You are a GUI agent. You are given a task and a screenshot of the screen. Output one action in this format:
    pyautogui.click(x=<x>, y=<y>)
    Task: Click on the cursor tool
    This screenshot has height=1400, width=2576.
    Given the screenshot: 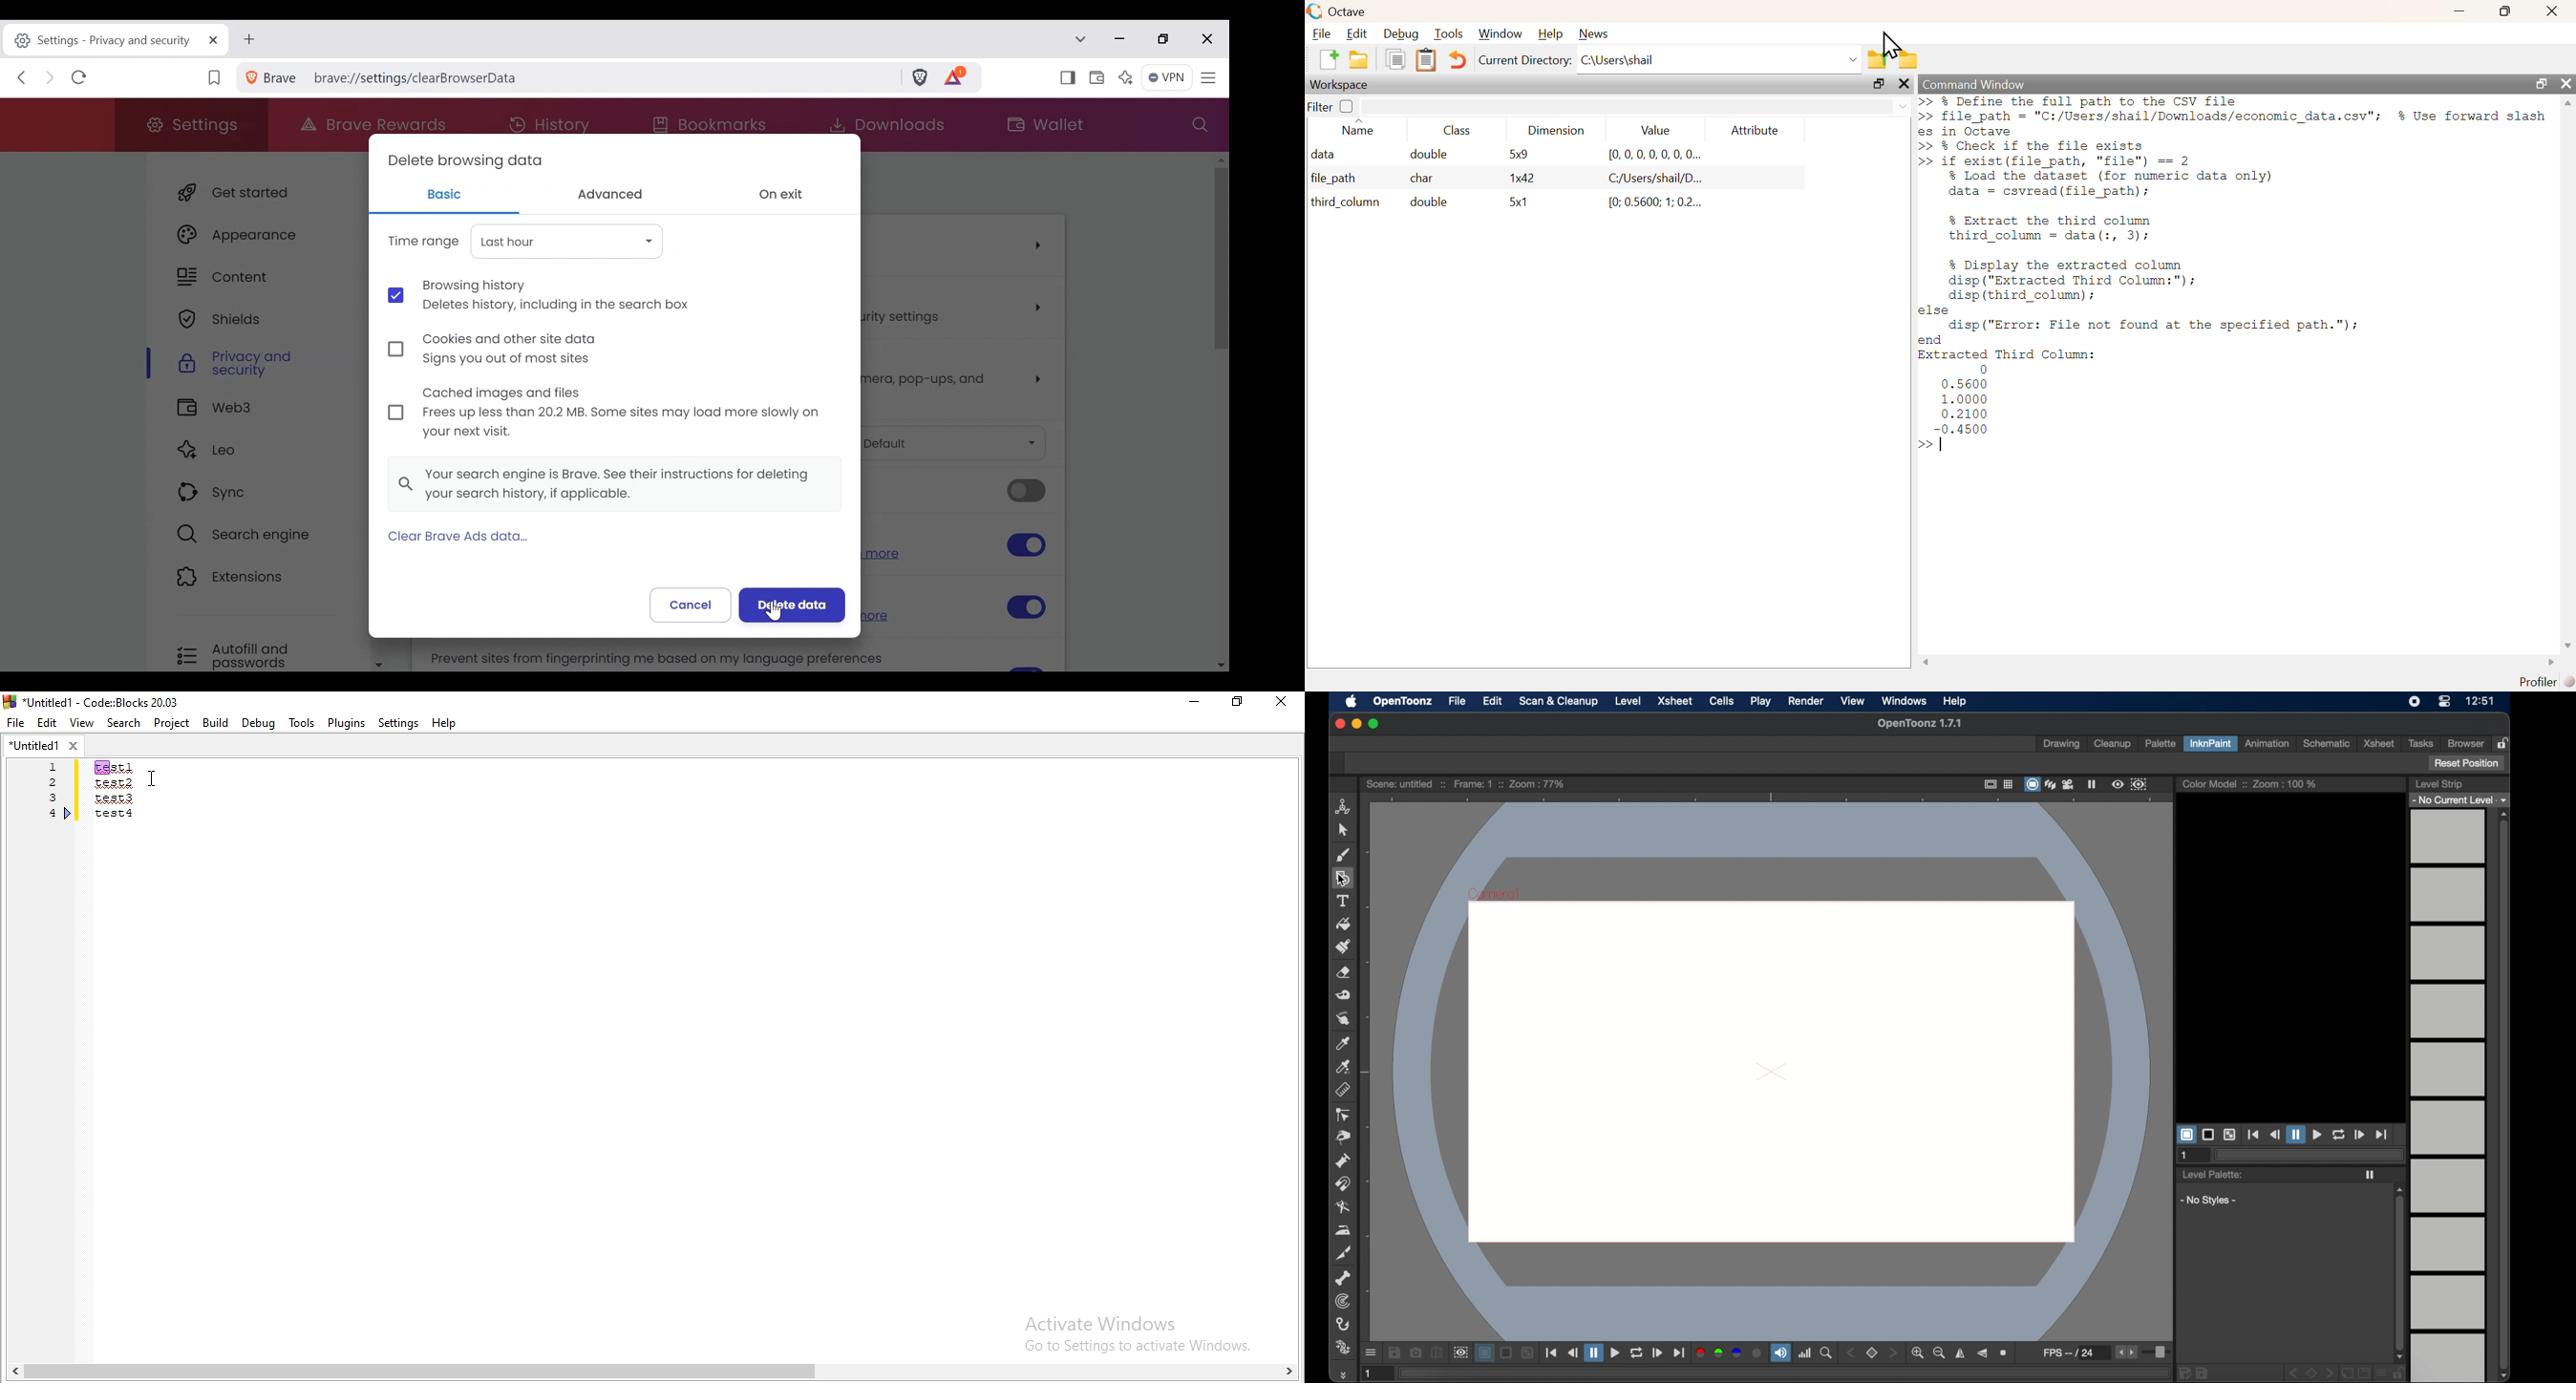 What is the action you would take?
    pyautogui.click(x=1342, y=830)
    